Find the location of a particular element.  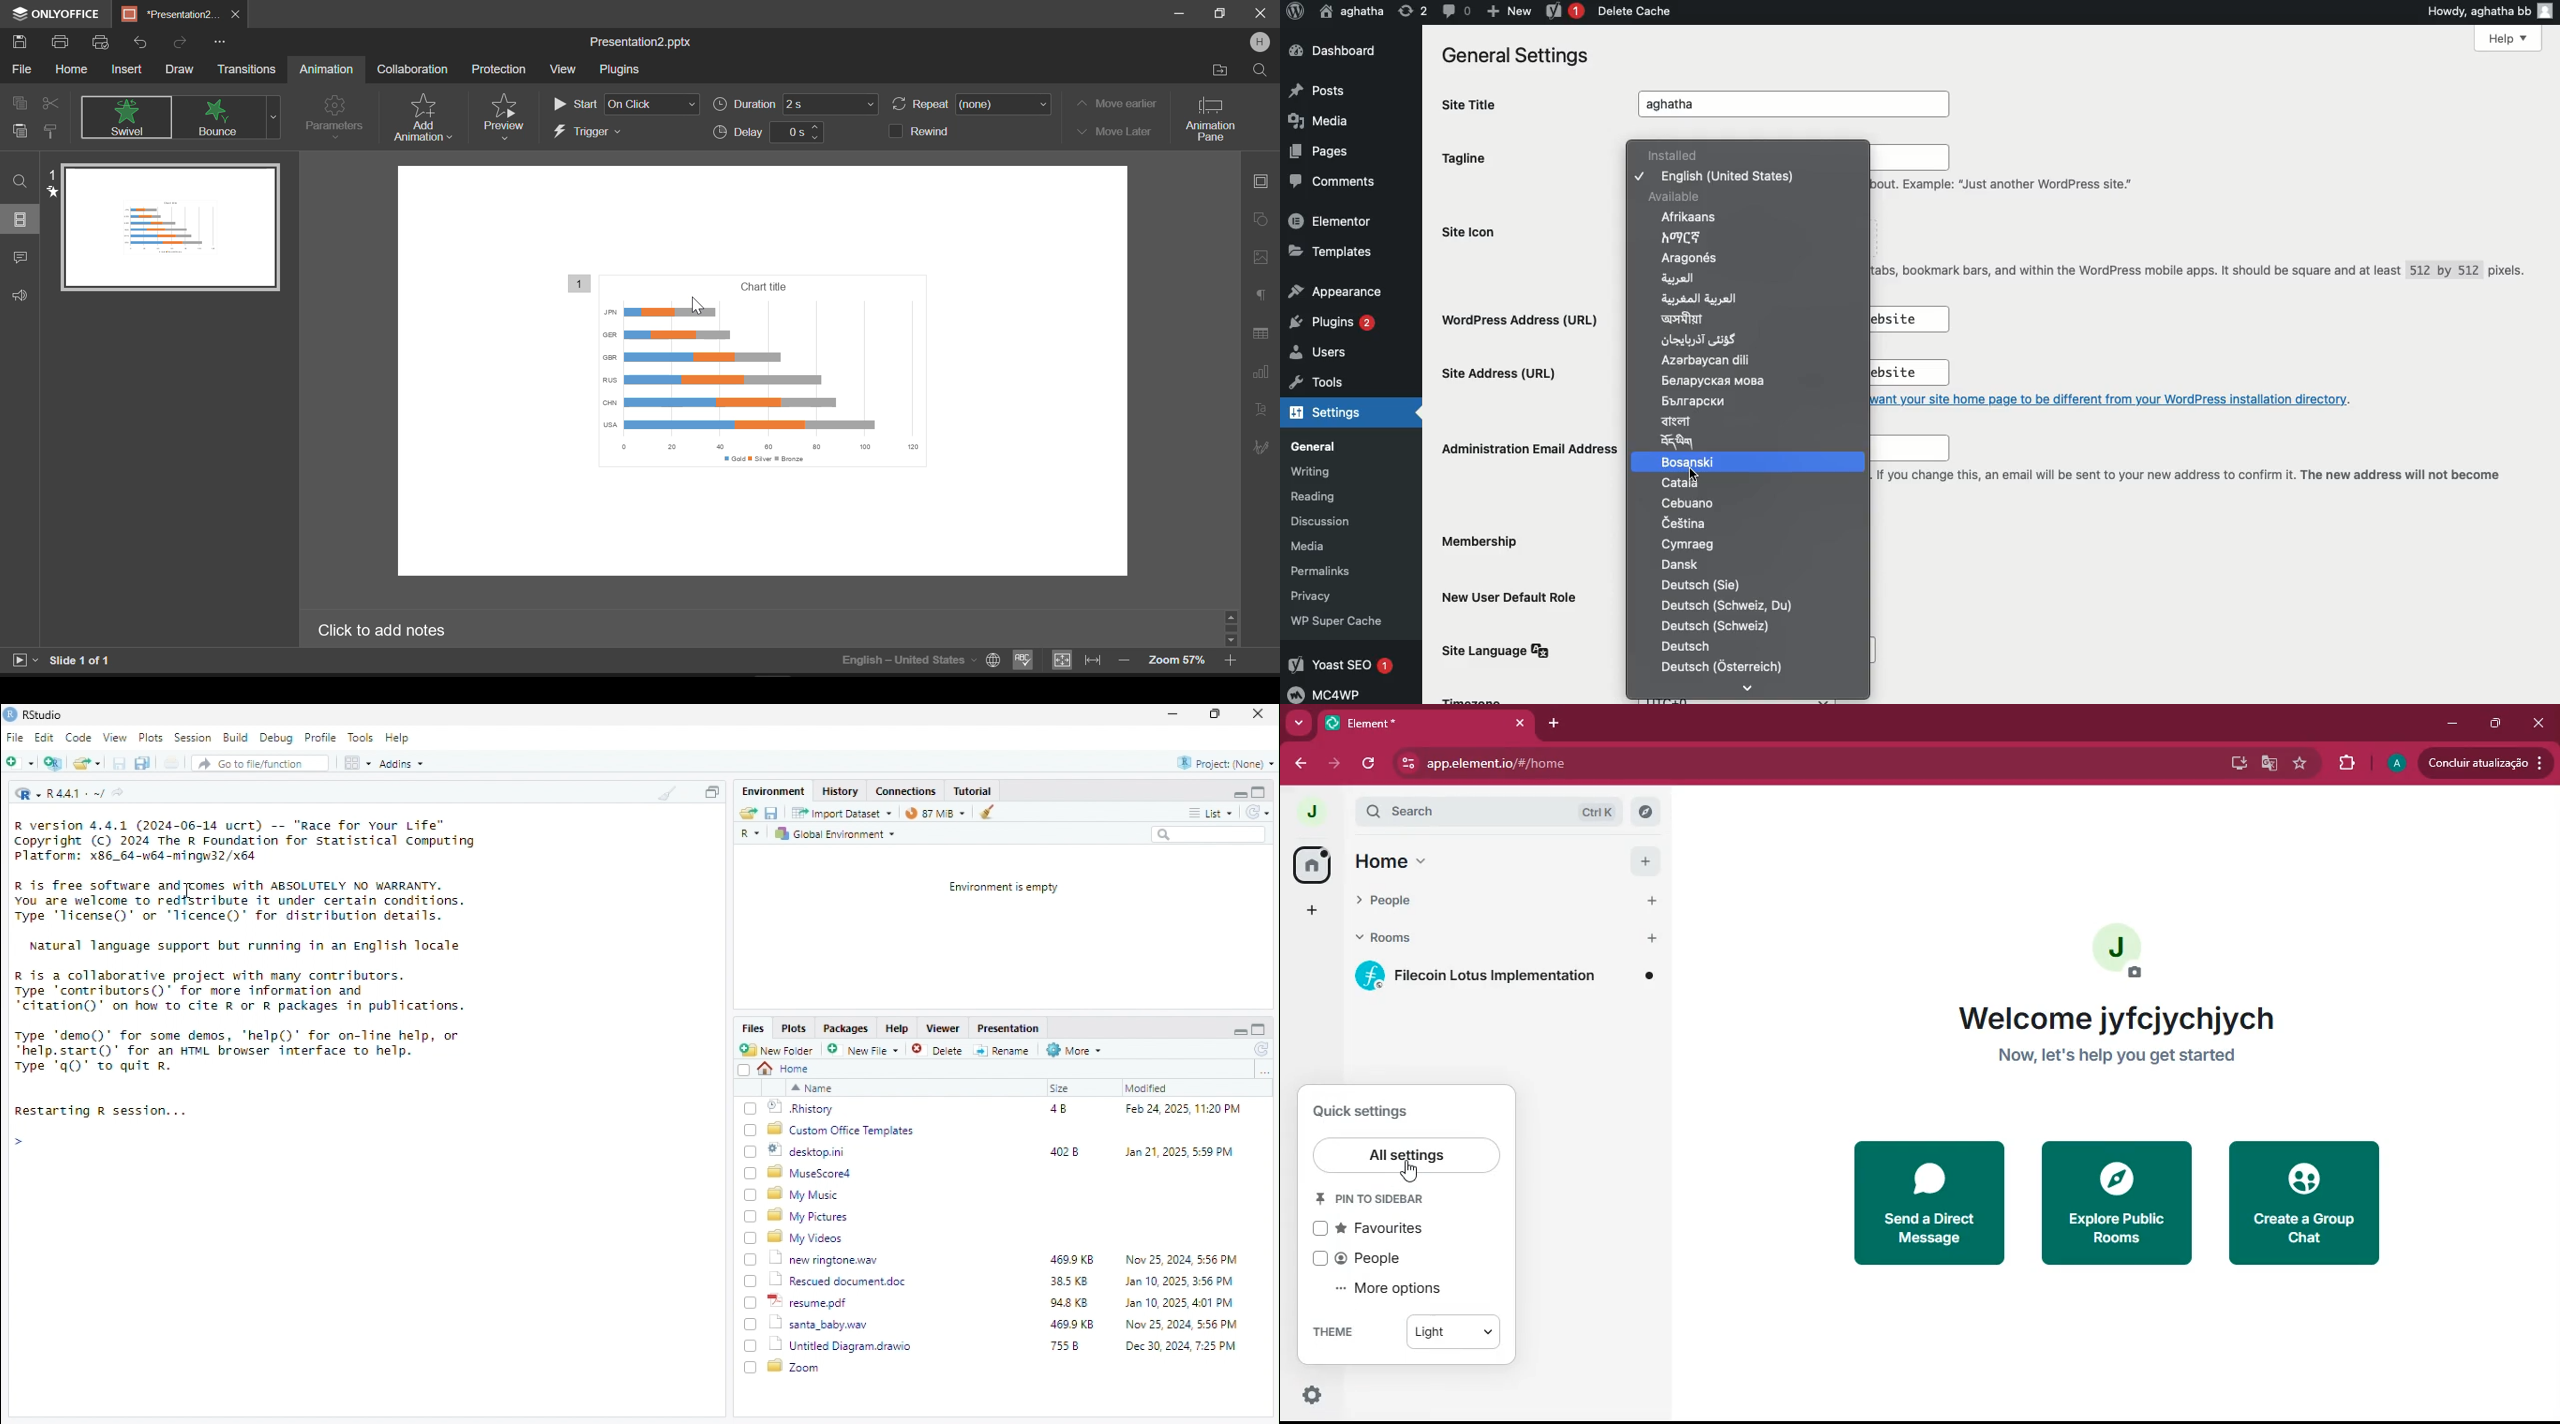

*Presentation2.pptx is located at coordinates (170, 15).